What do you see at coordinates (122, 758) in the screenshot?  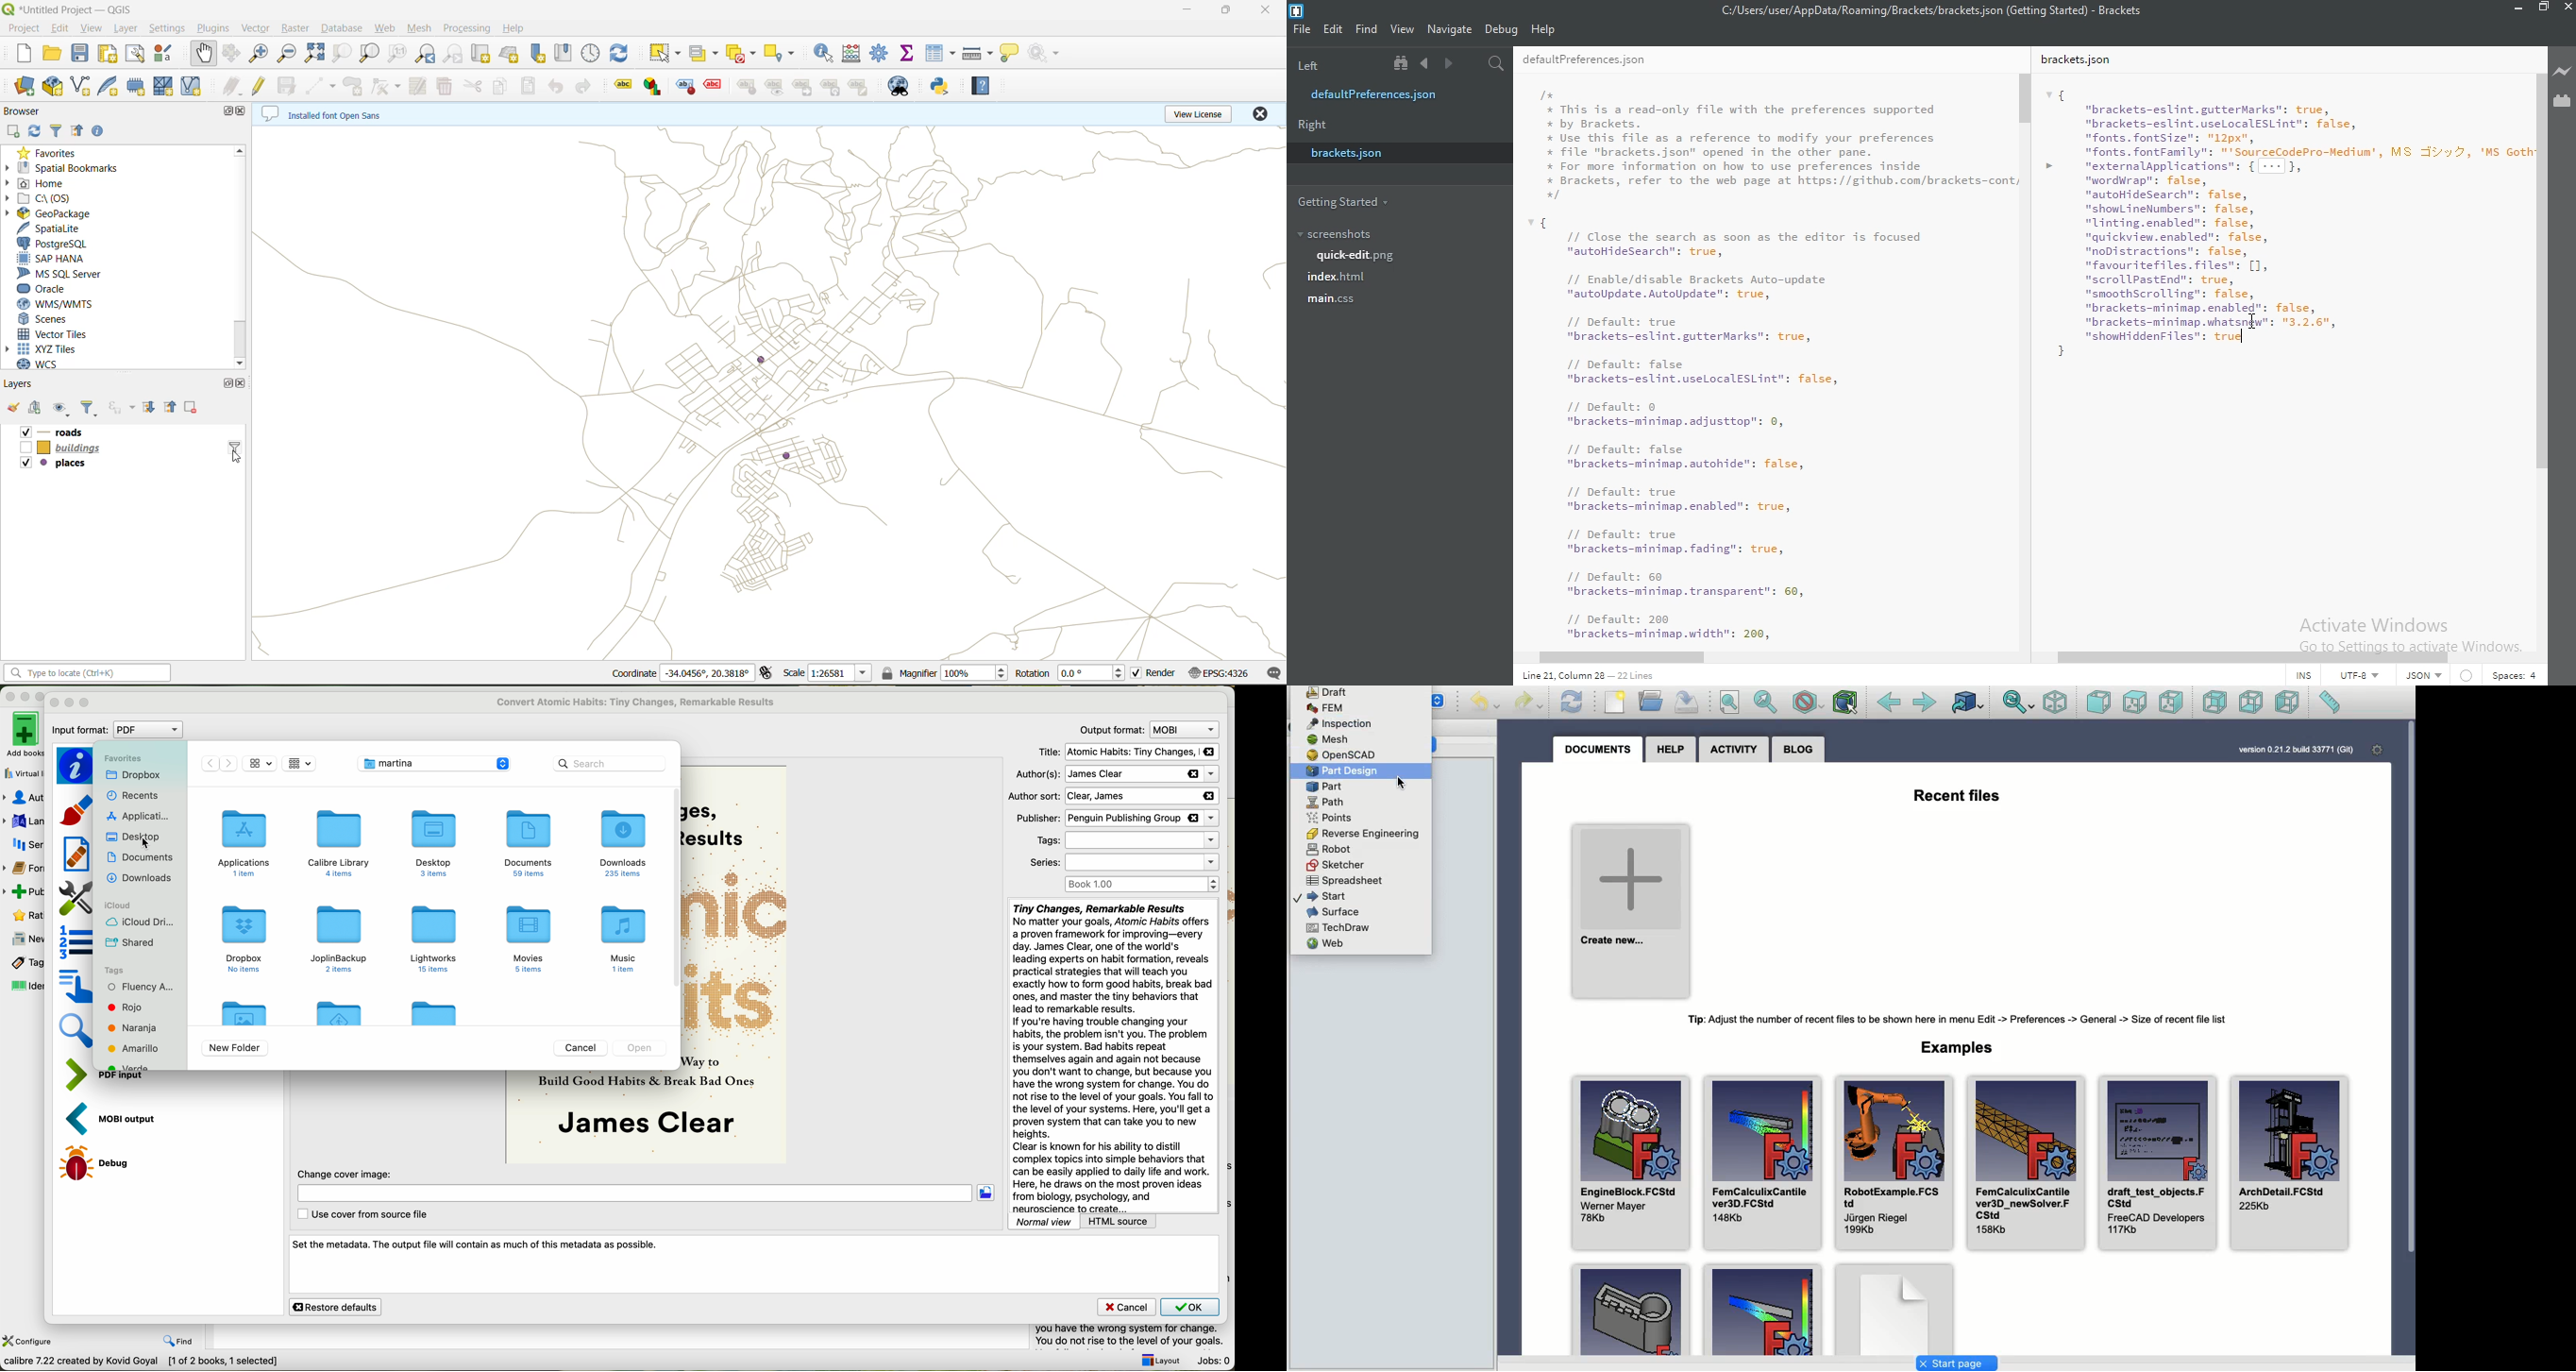 I see `favorites` at bounding box center [122, 758].